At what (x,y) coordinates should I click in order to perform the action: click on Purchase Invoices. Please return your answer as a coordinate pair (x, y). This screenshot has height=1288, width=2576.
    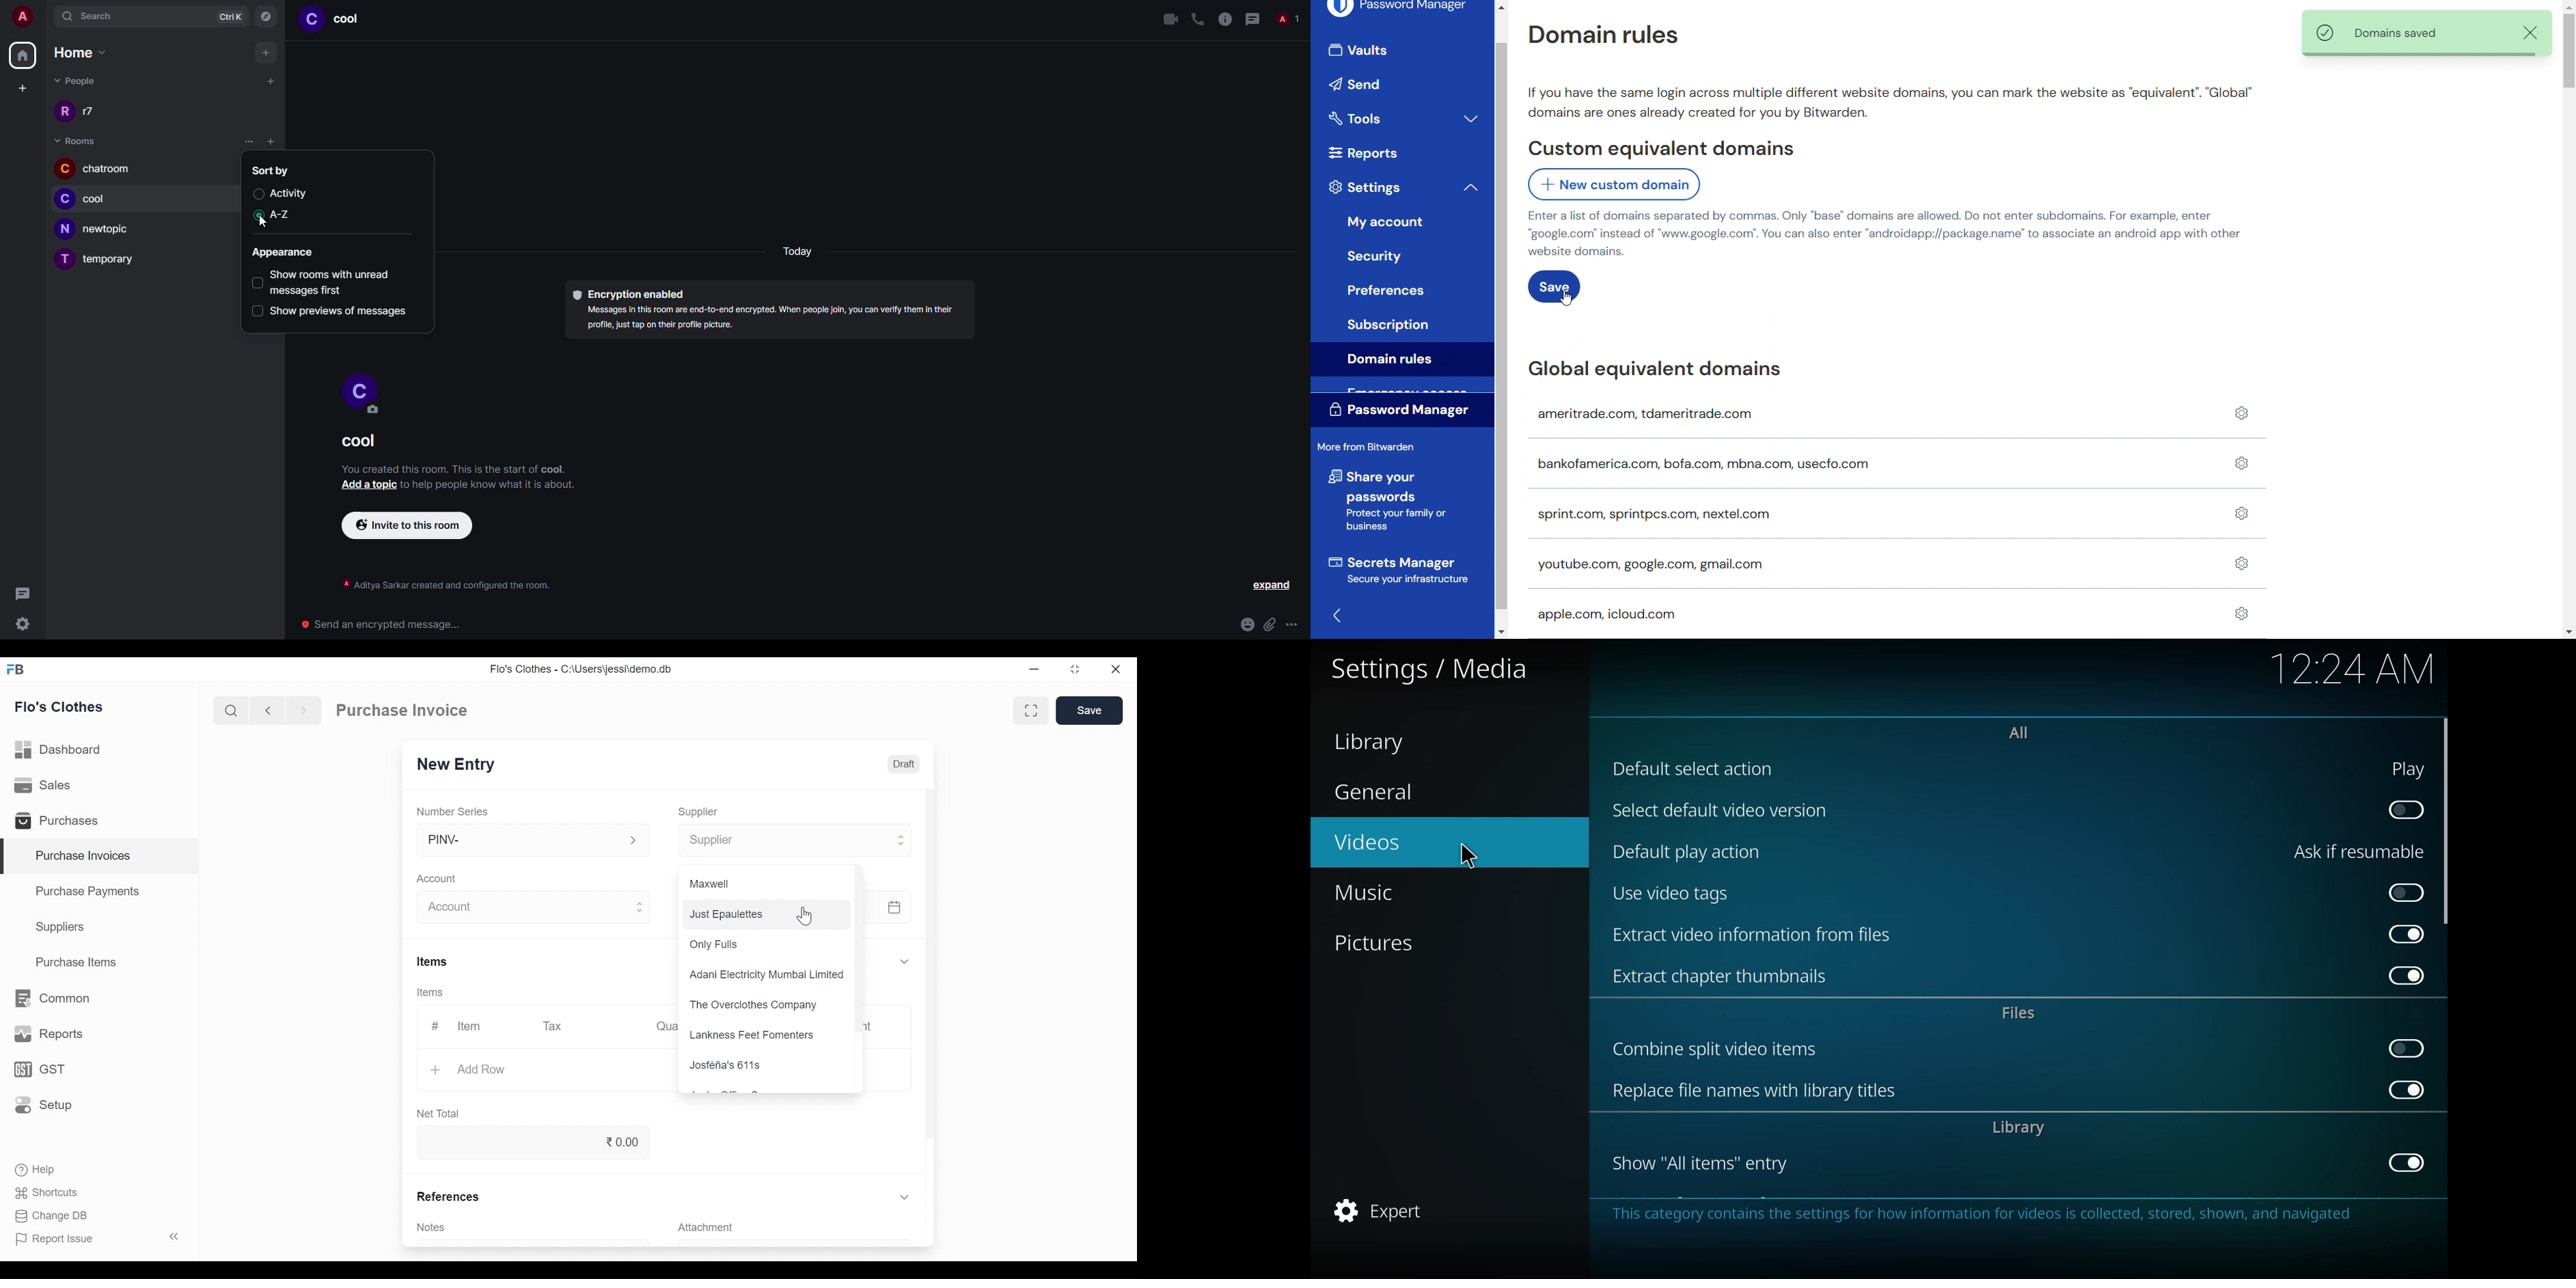
    Looking at the image, I should click on (101, 856).